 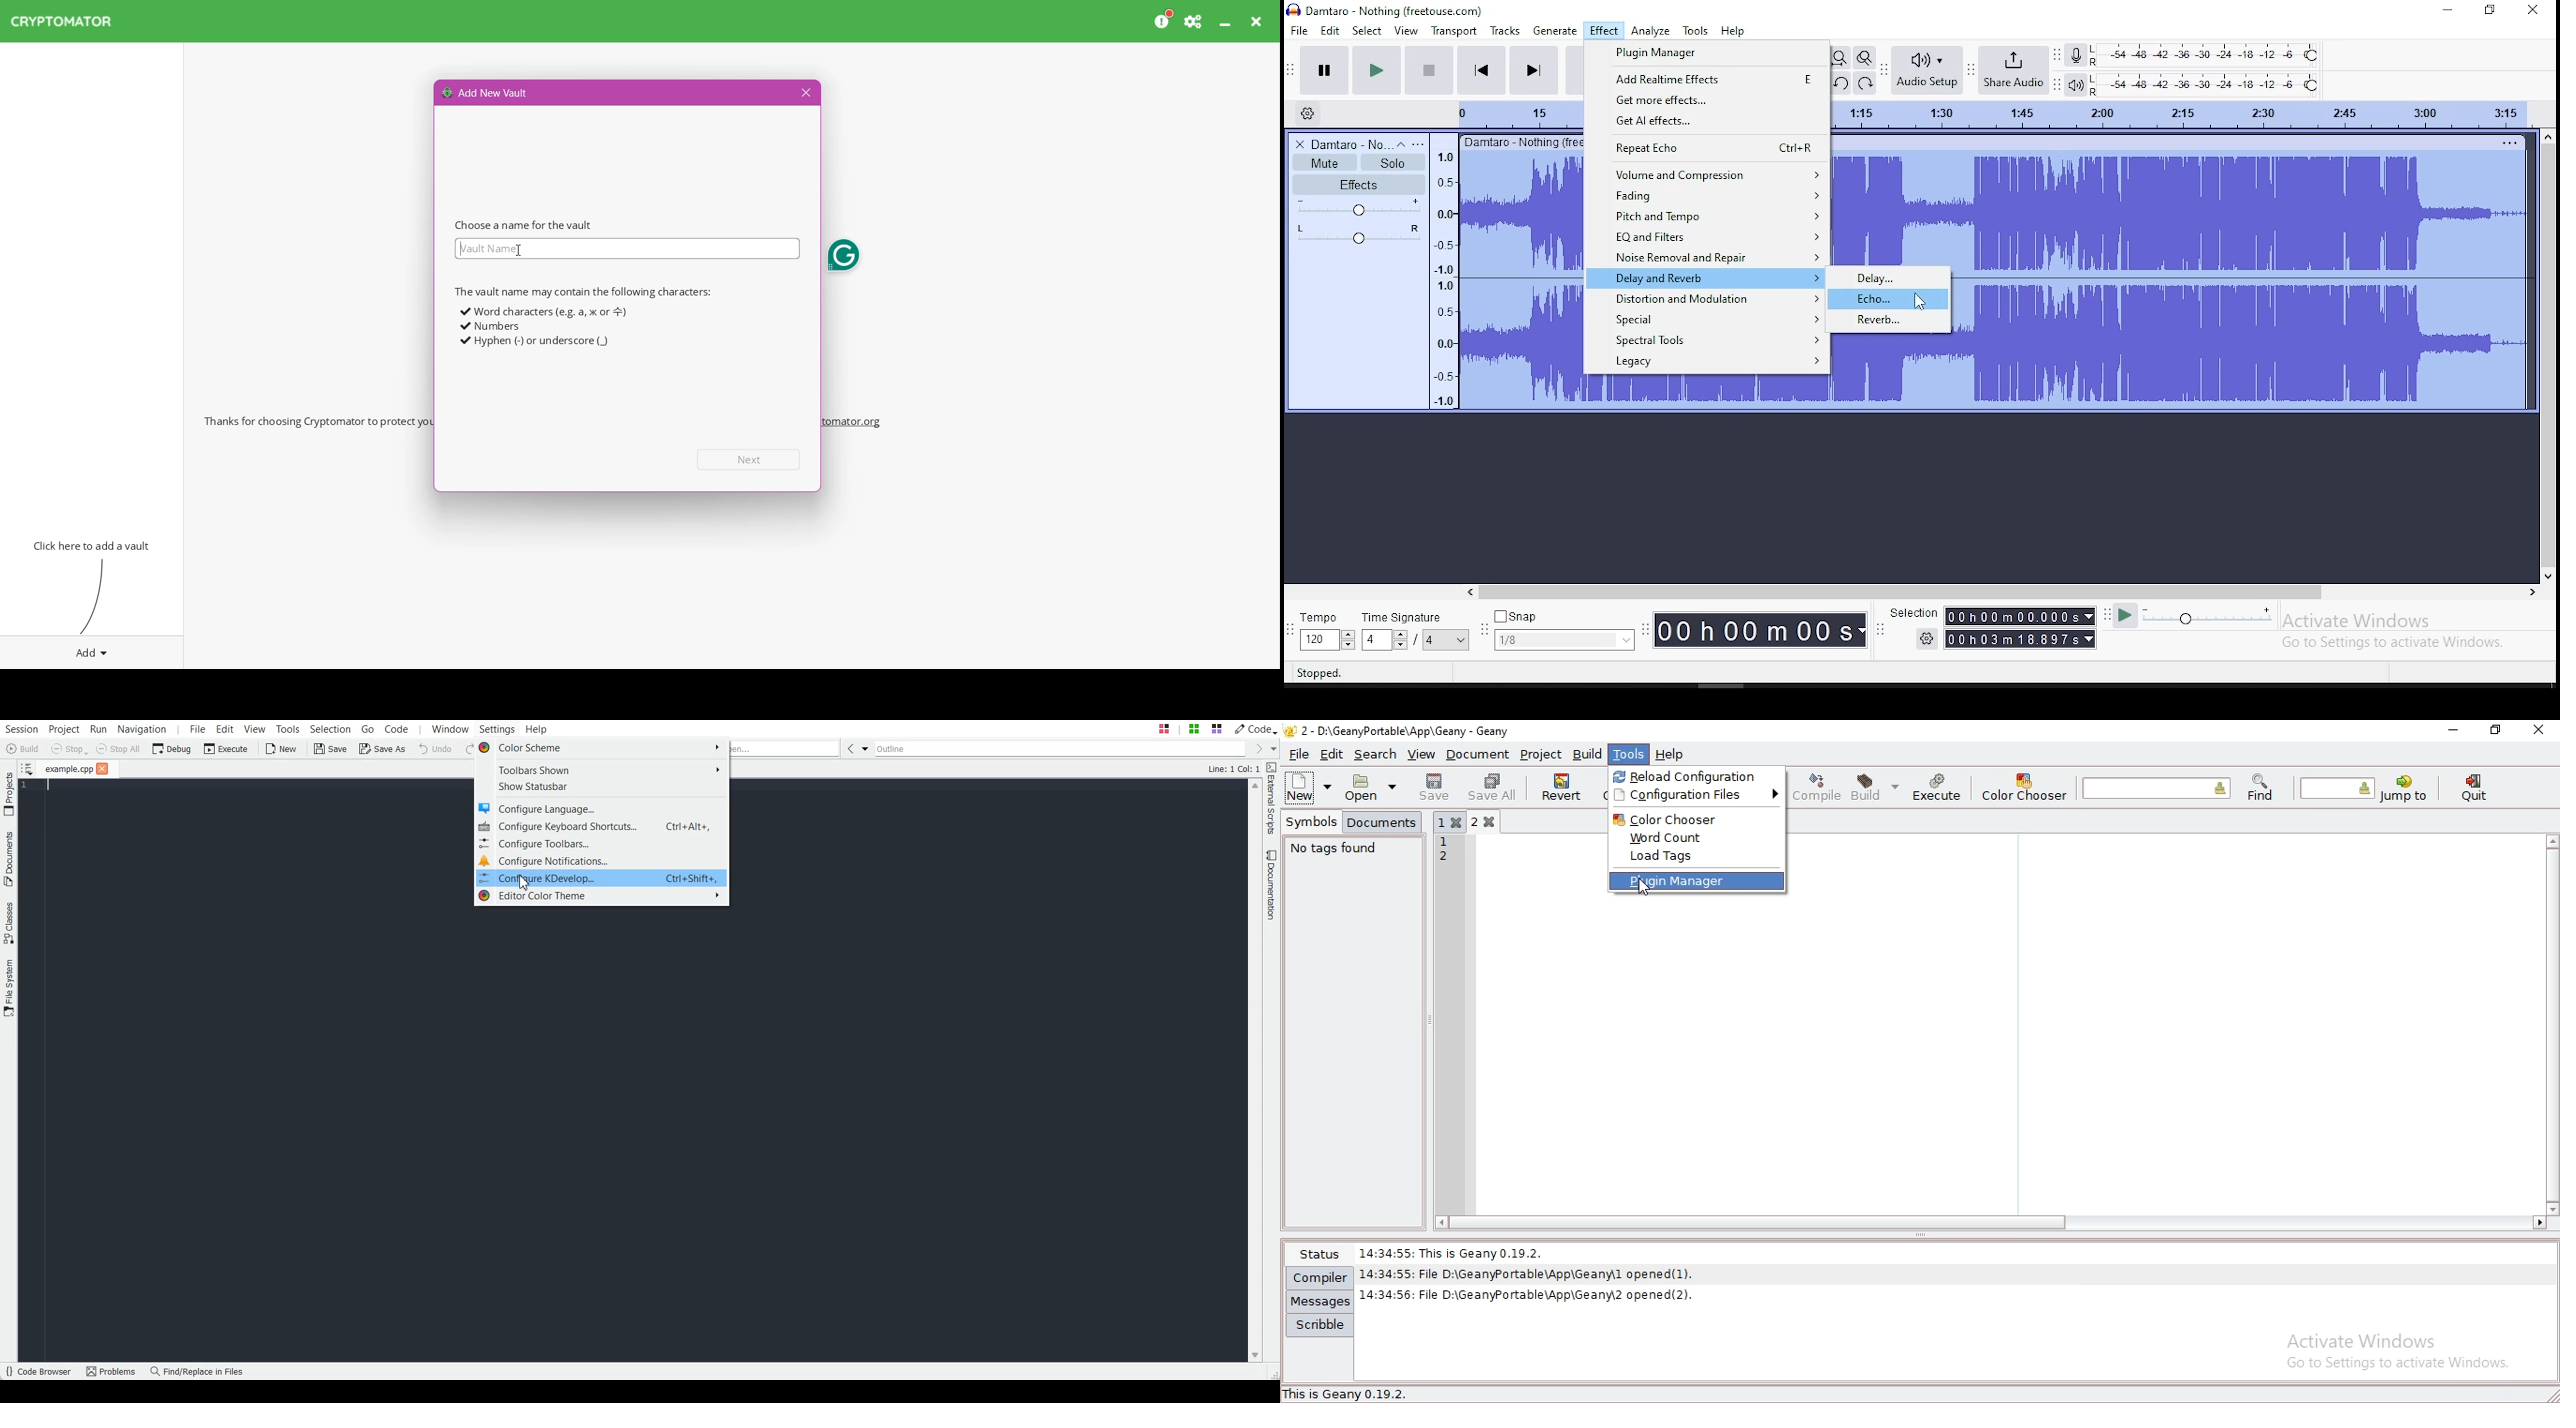 I want to click on Projects, so click(x=9, y=793).